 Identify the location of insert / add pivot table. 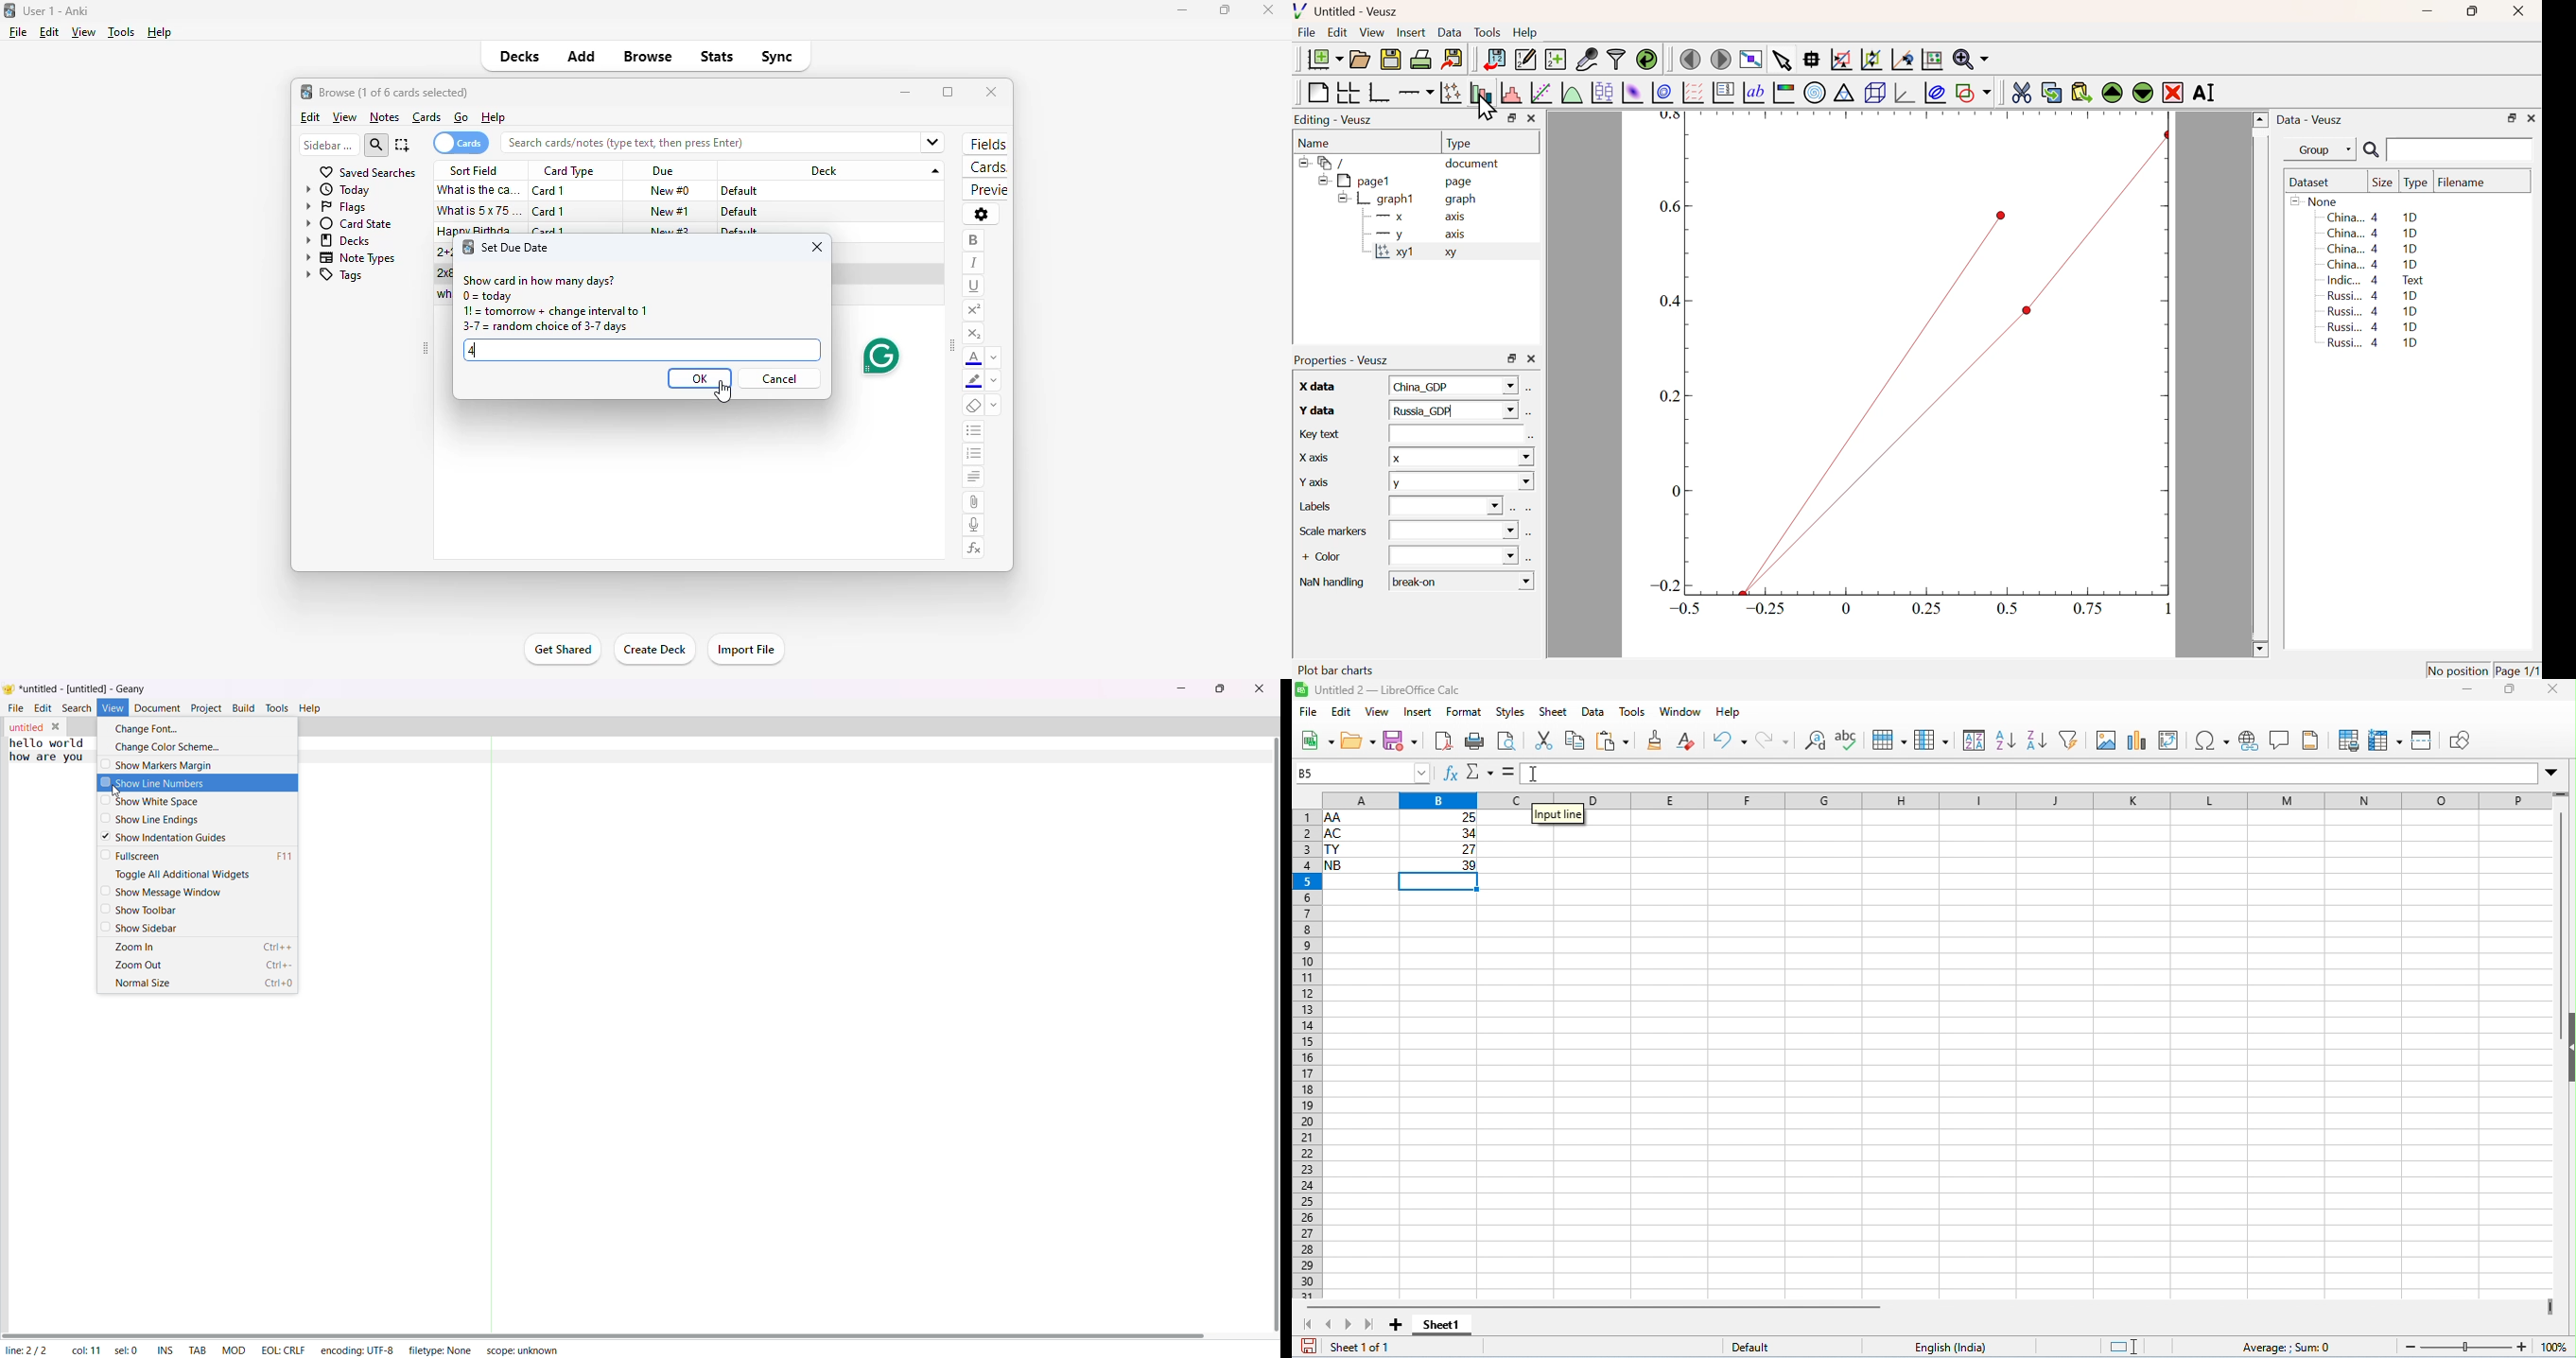
(2169, 740).